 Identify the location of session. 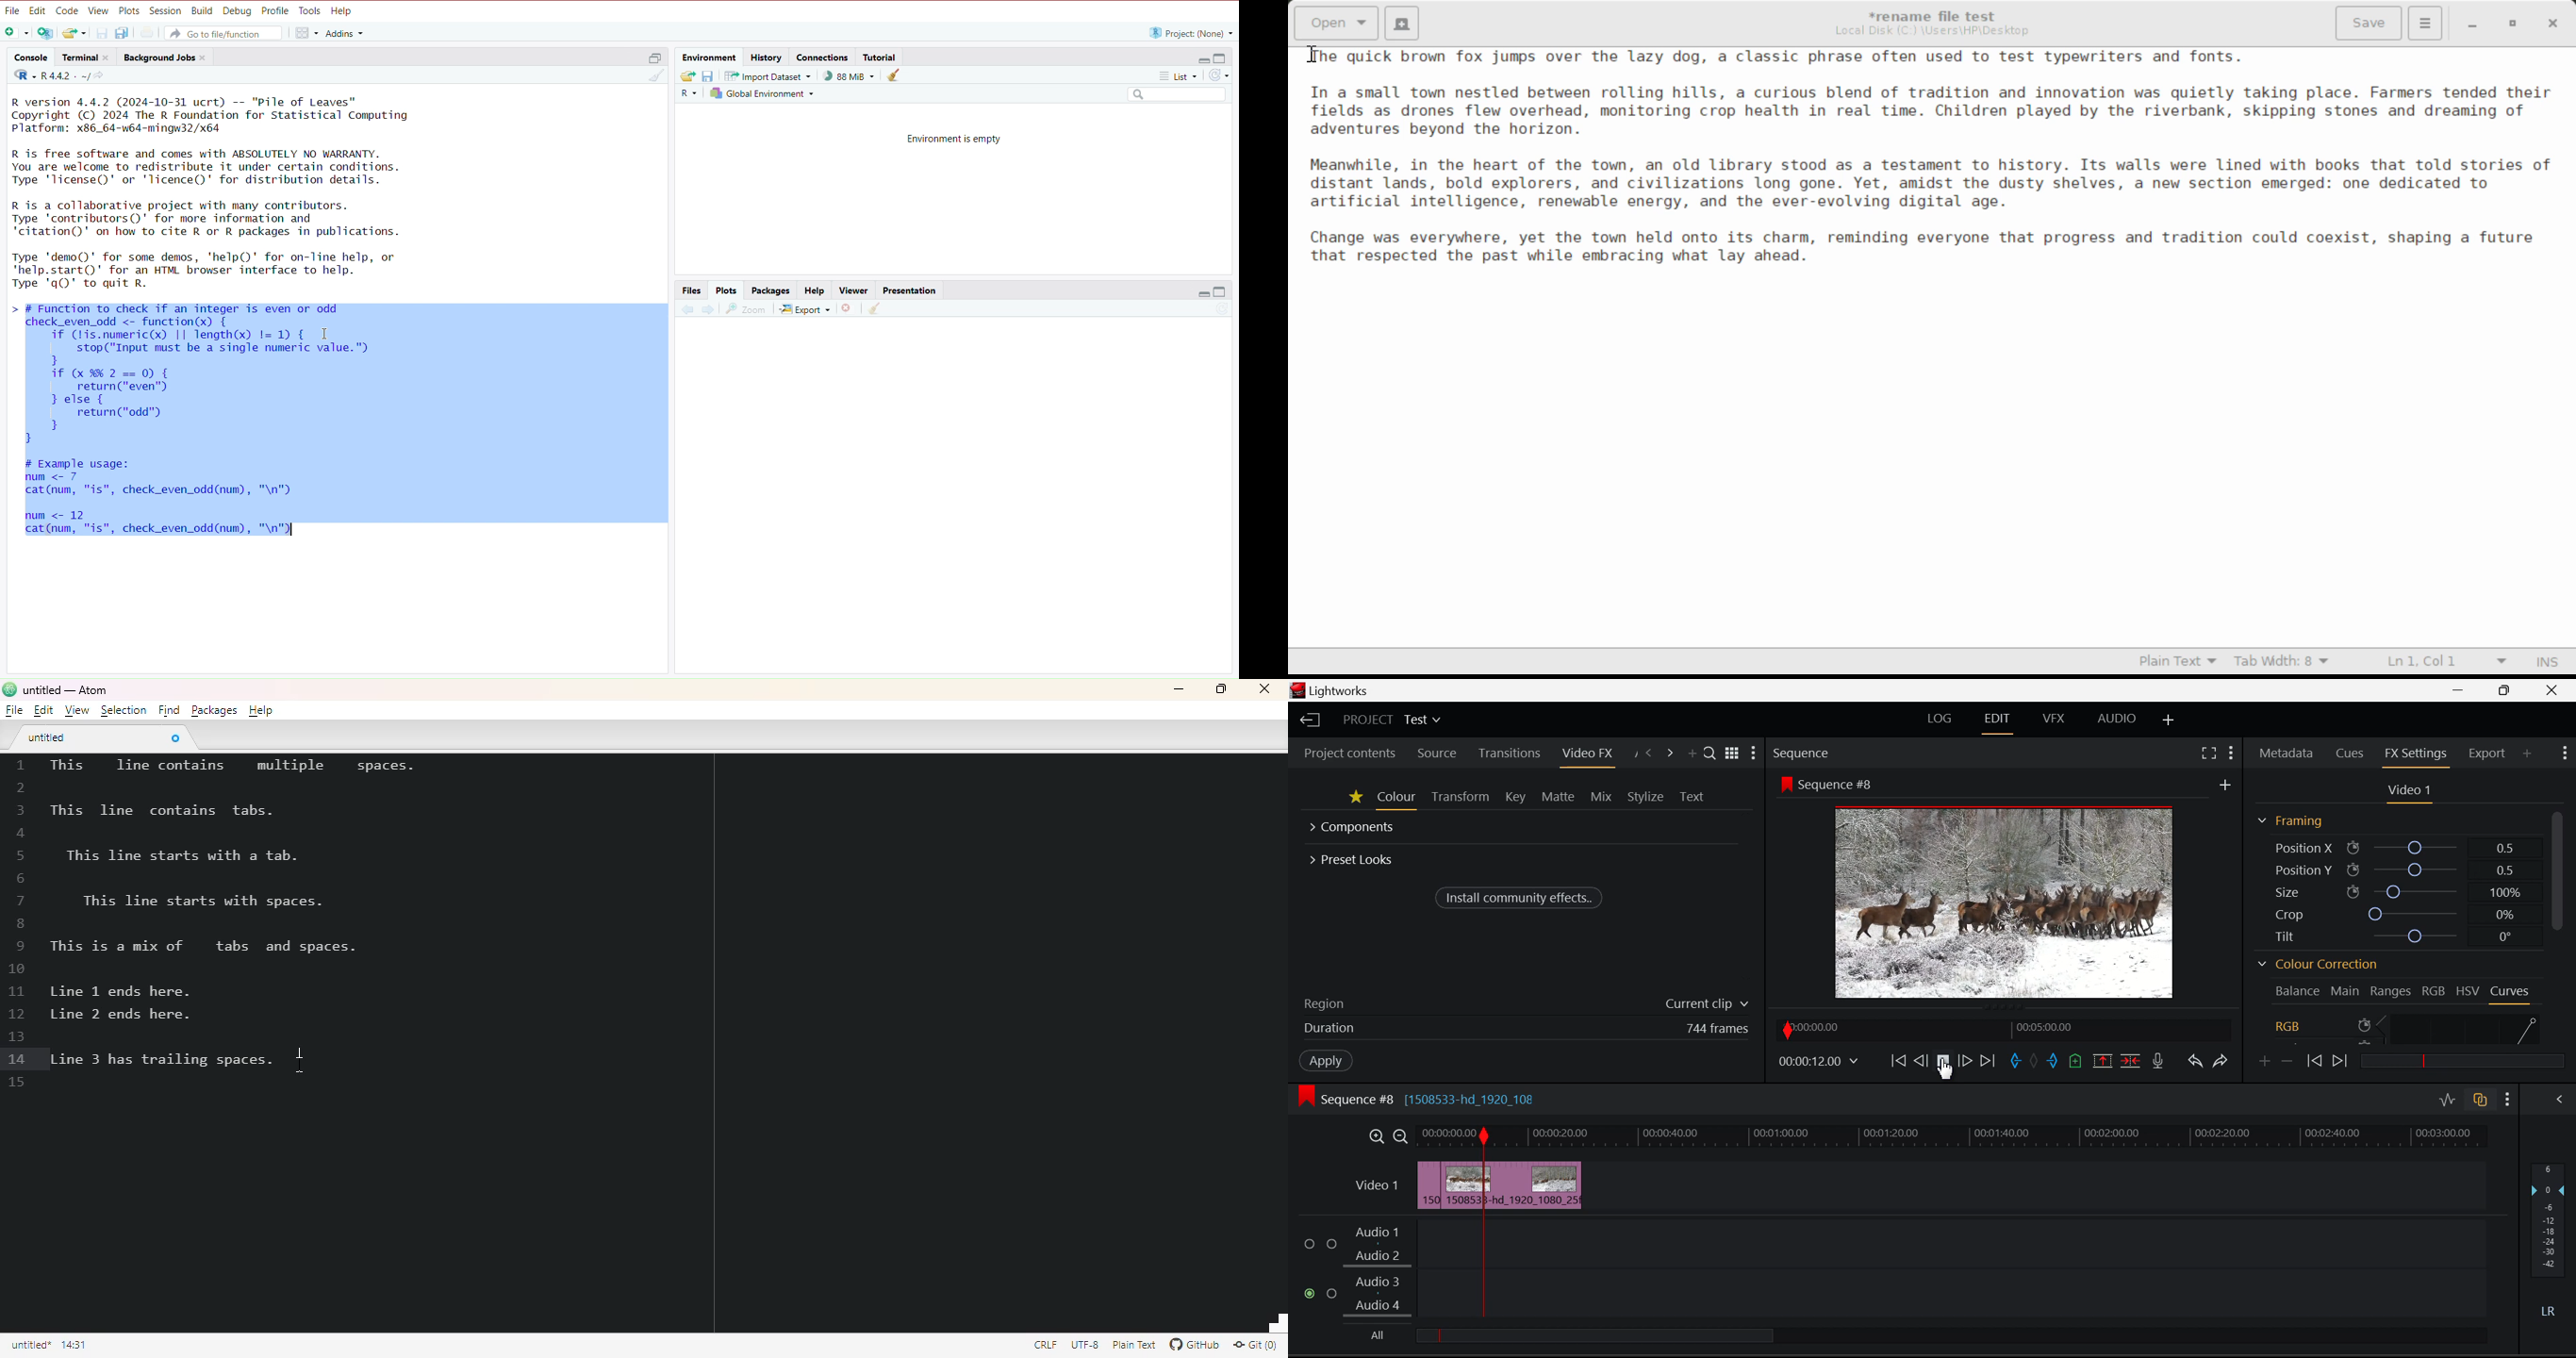
(166, 12).